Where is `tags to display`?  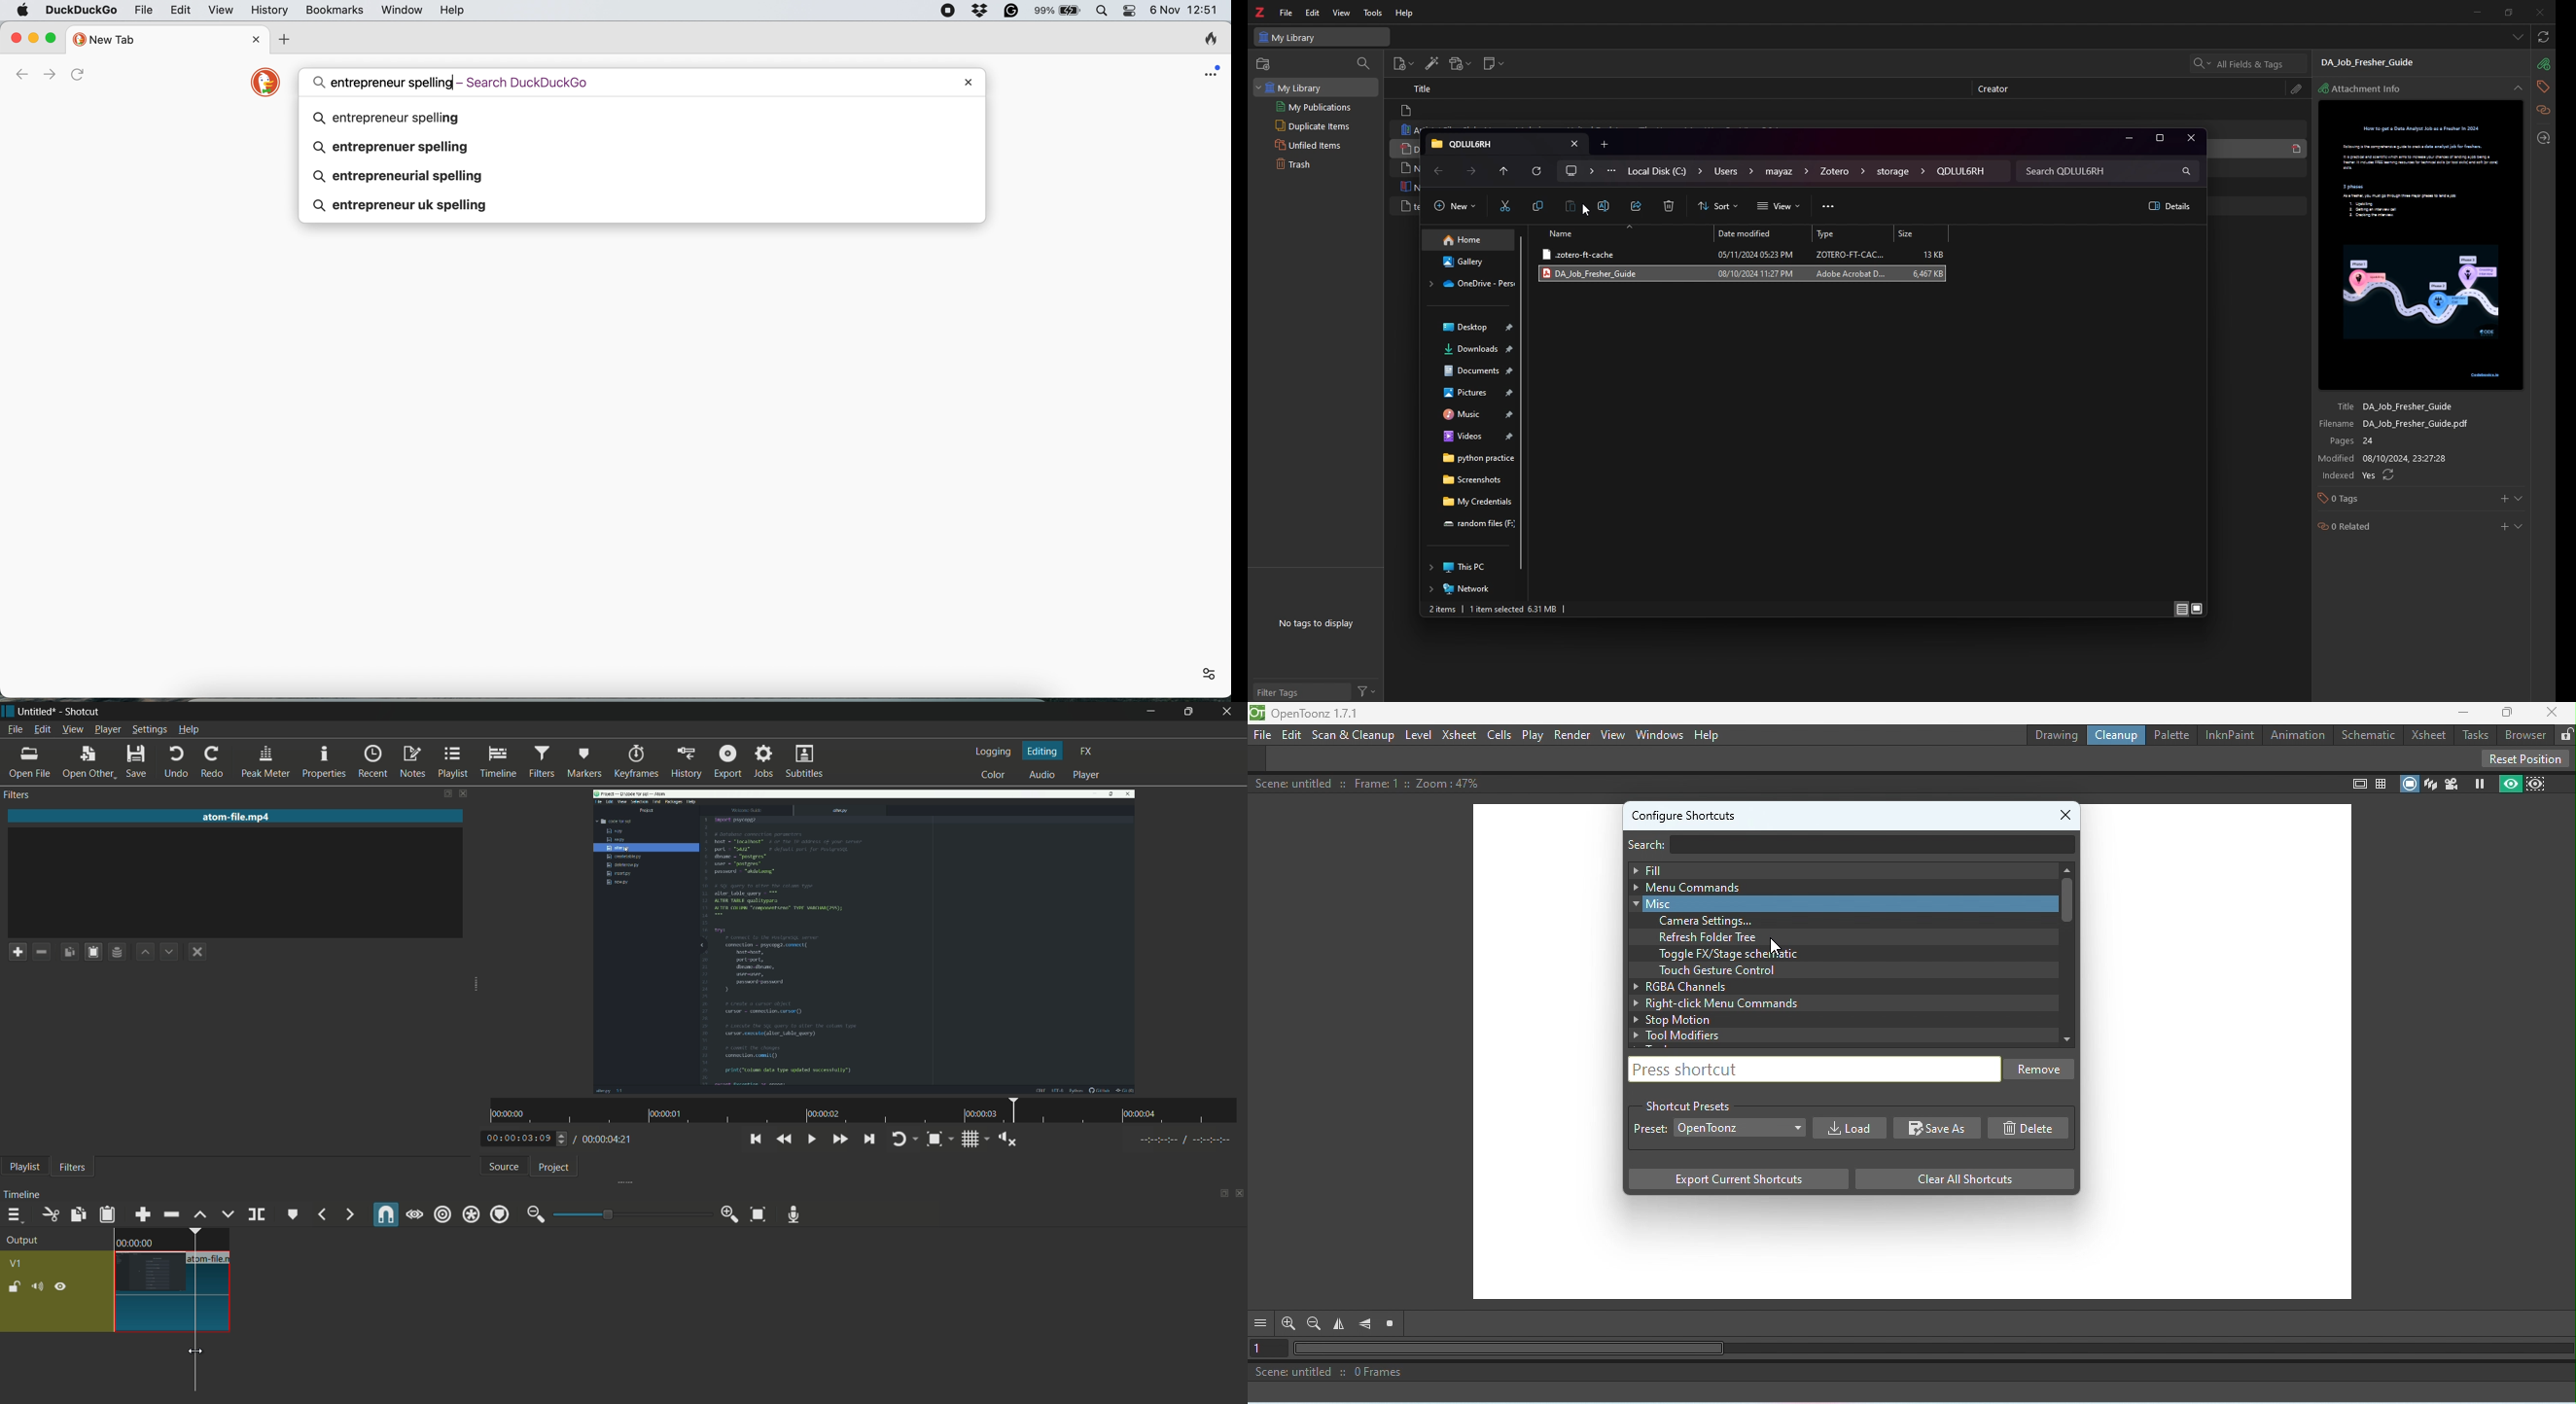 tags to display is located at coordinates (1320, 624).